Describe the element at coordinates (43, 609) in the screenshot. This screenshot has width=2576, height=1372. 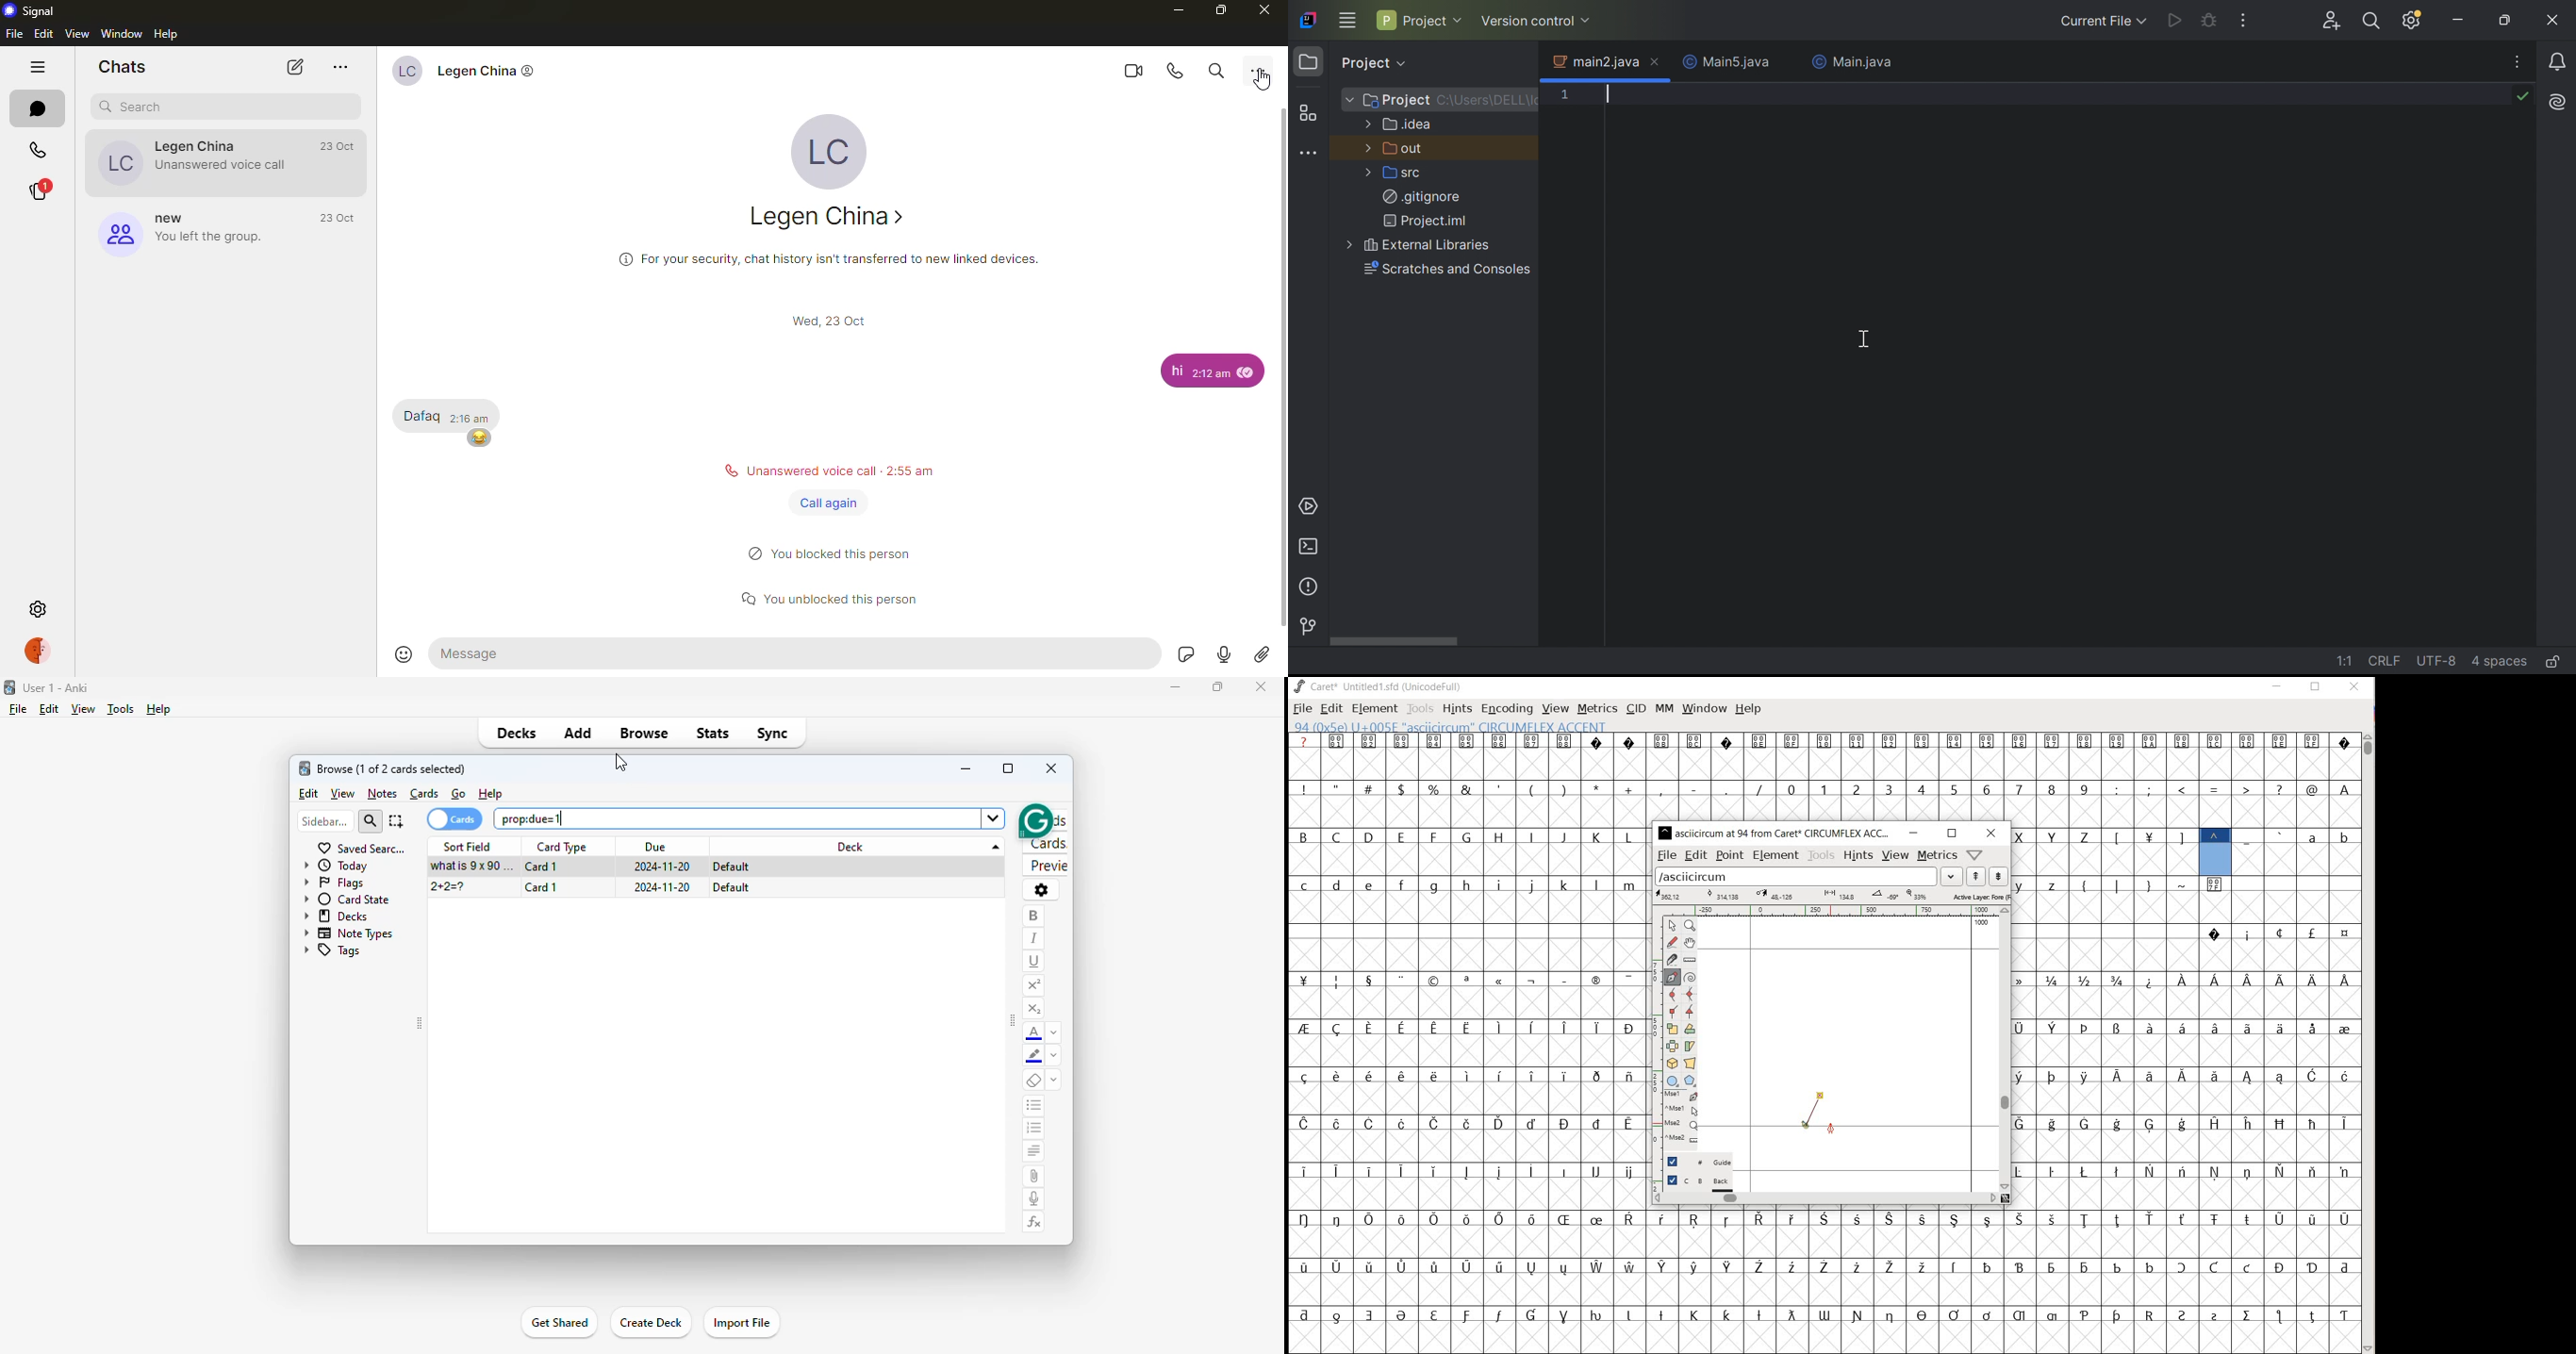
I see `settings` at that location.